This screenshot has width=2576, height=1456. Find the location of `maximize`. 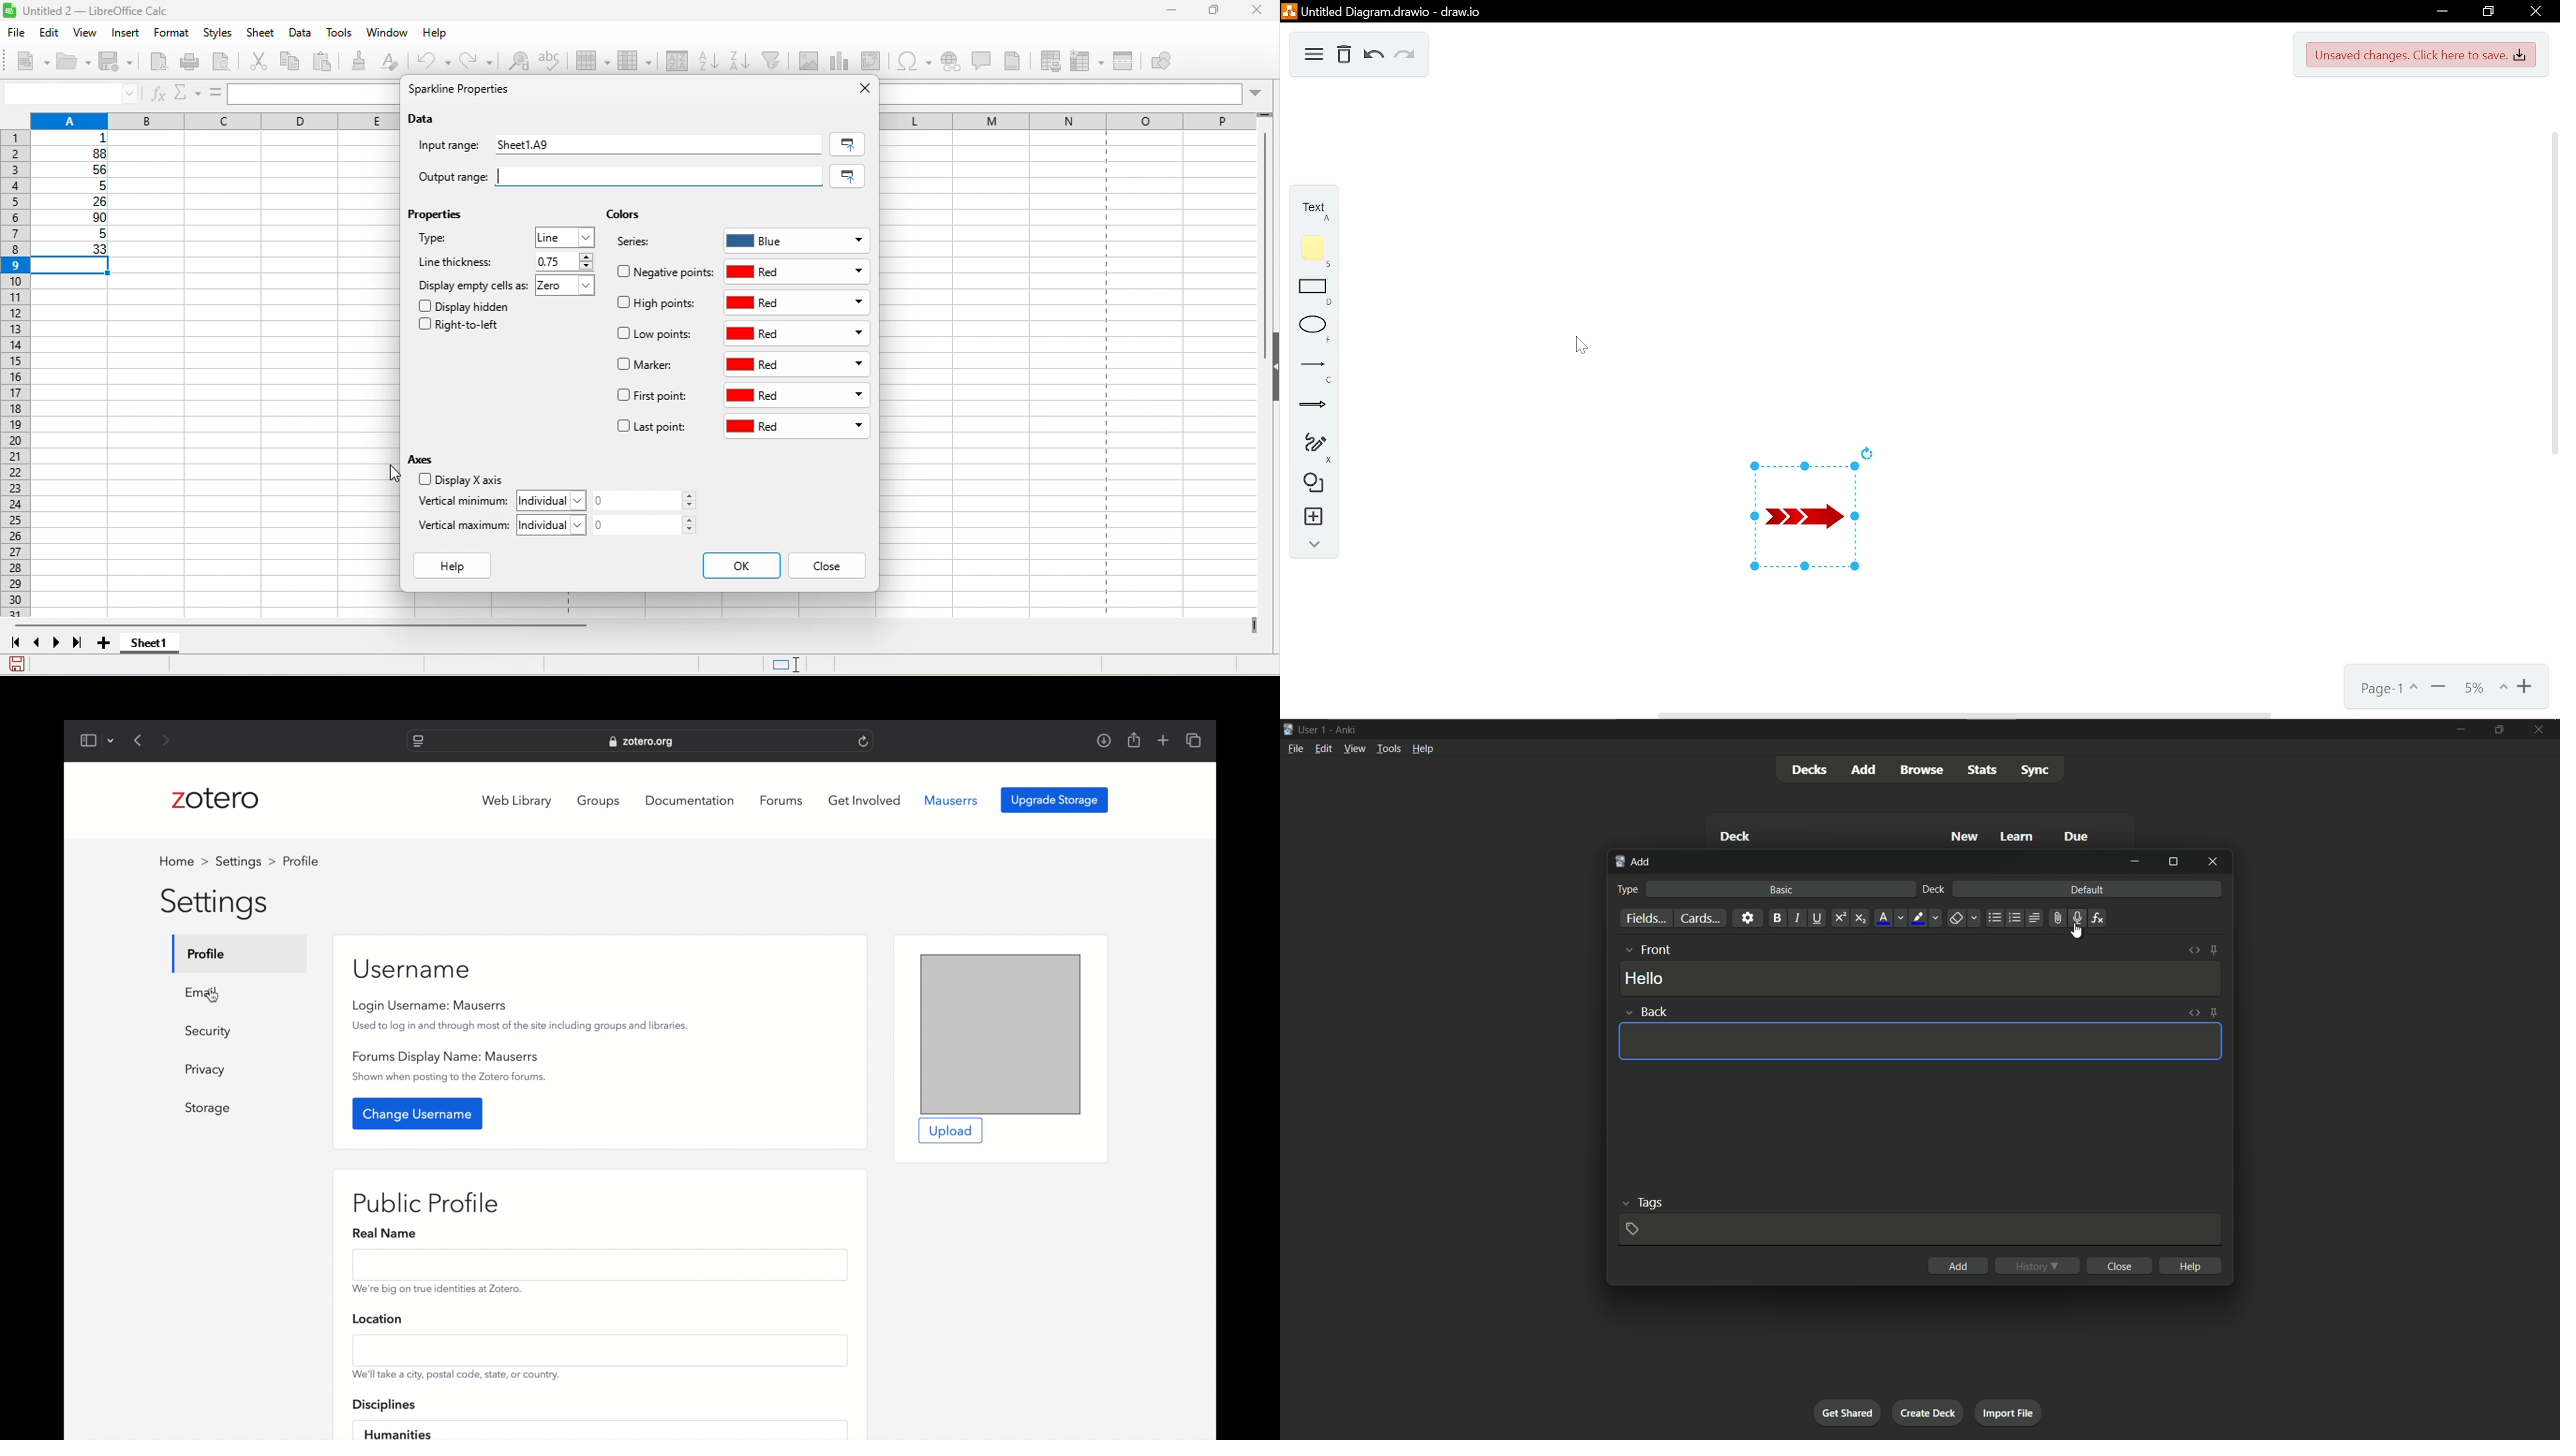

maximize is located at coordinates (2173, 863).